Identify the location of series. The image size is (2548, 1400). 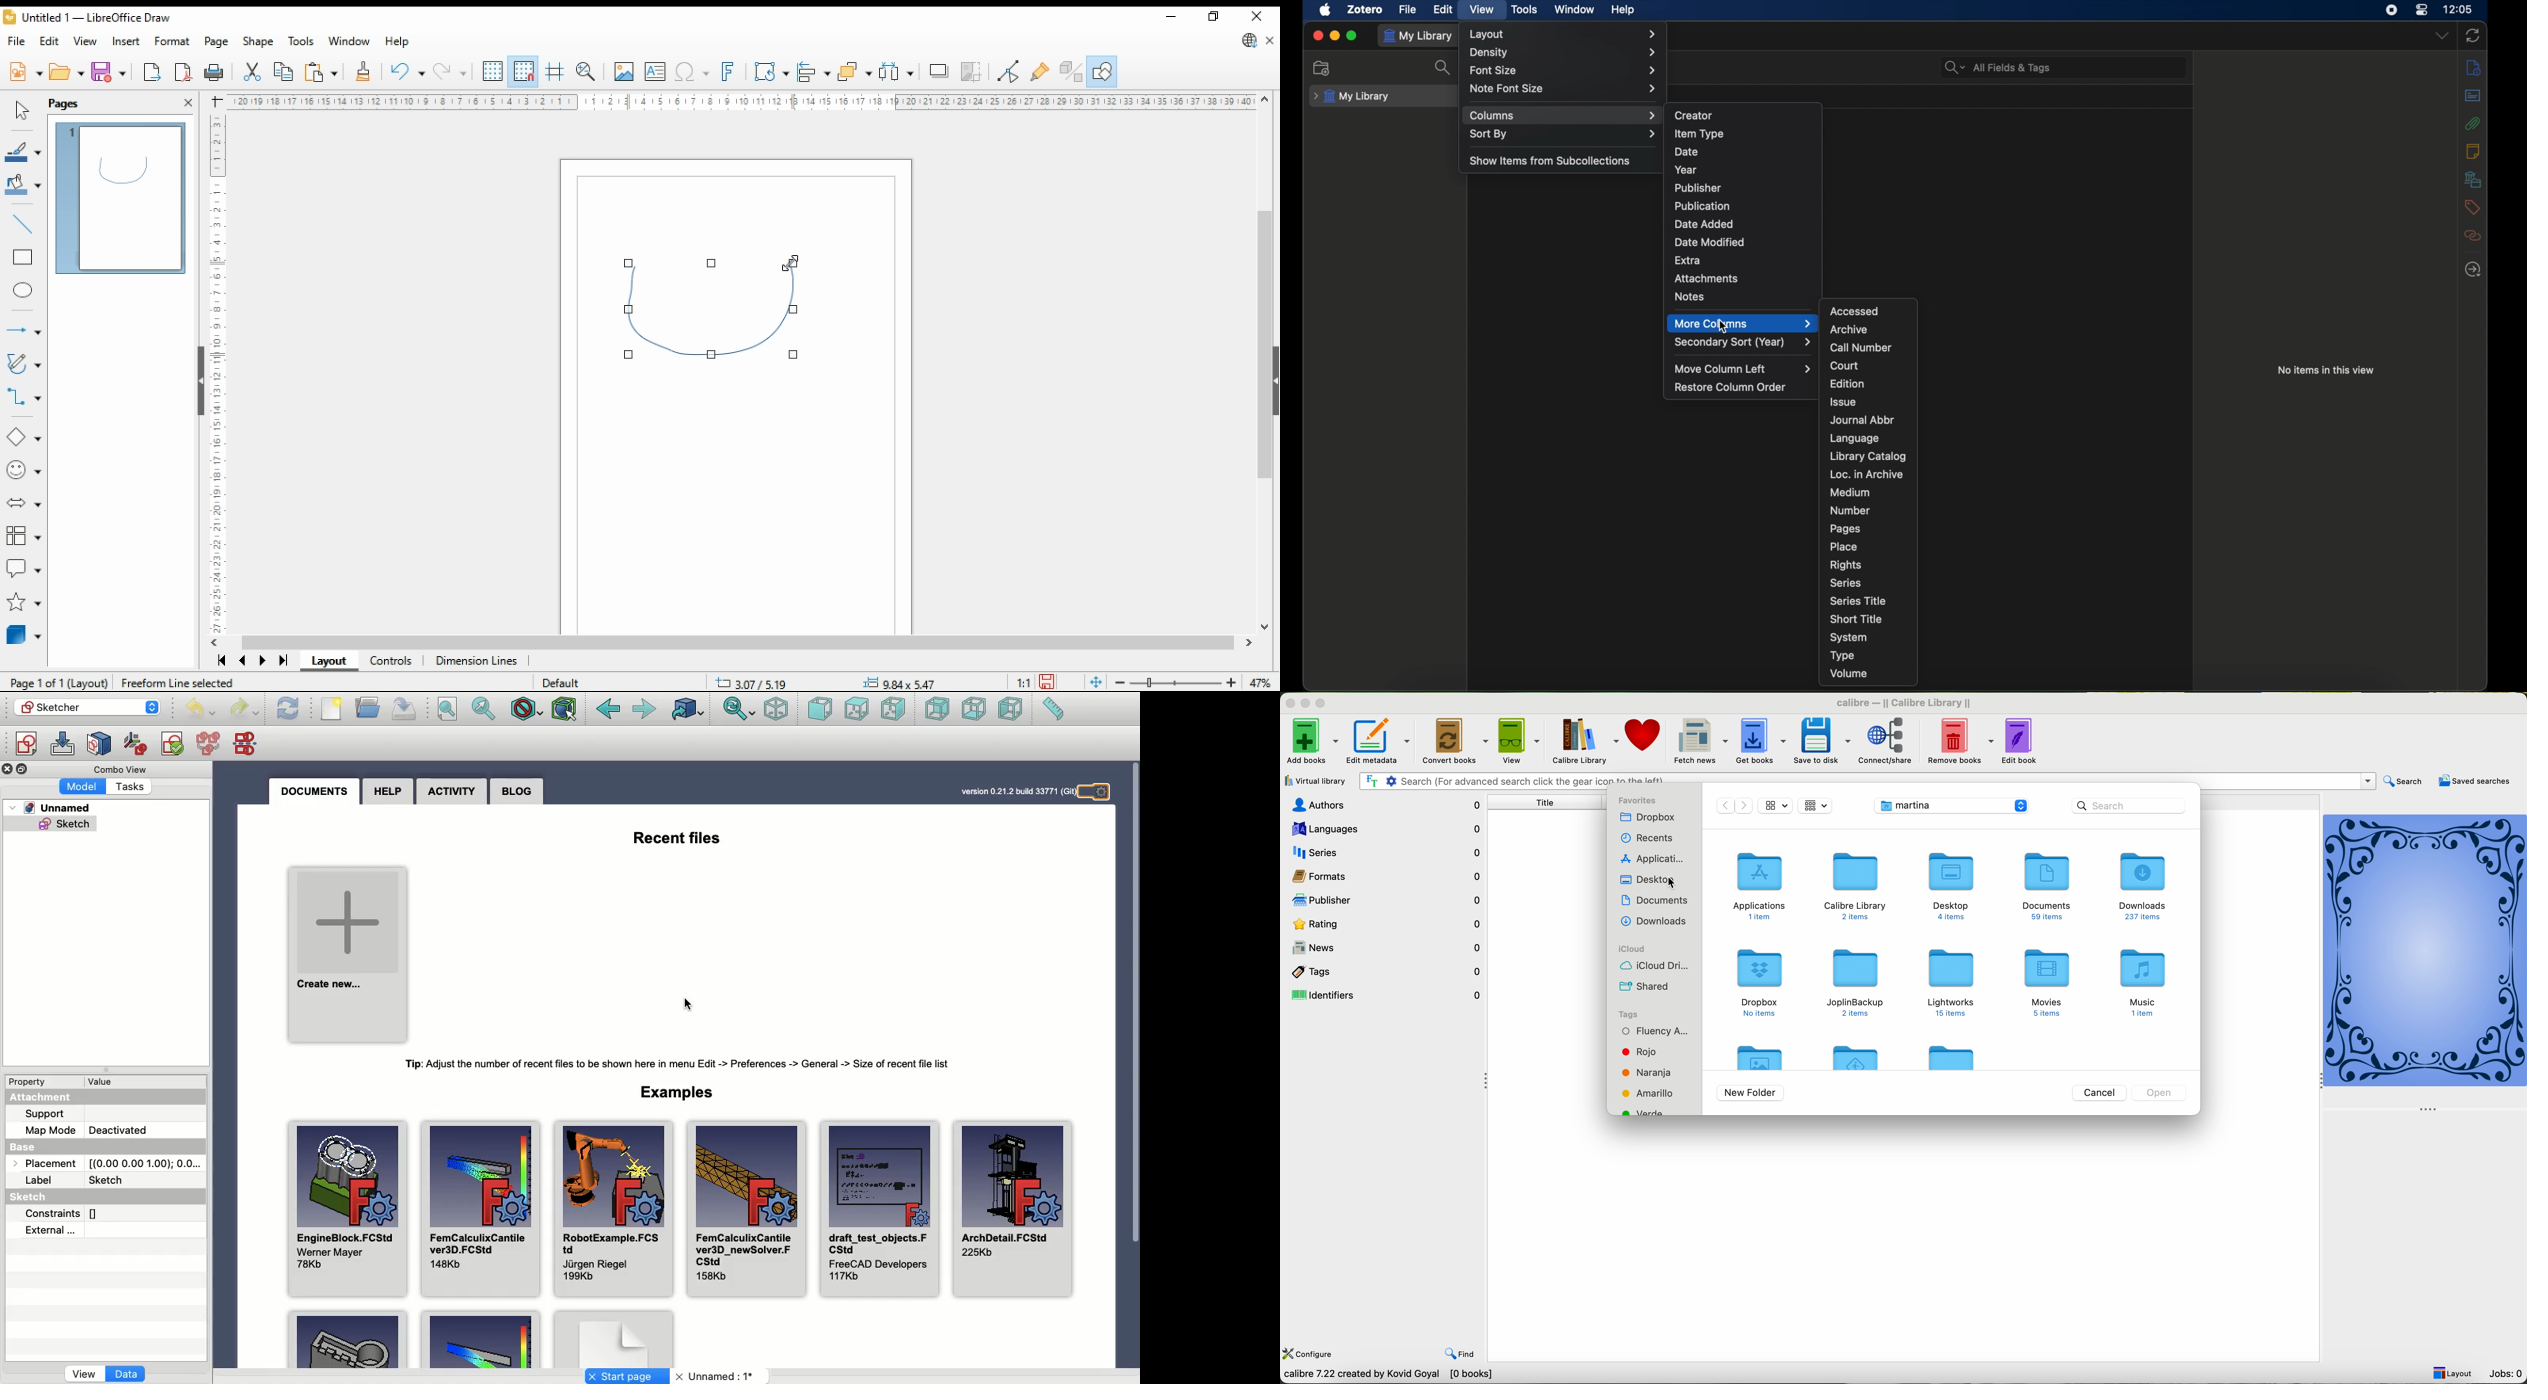
(1845, 583).